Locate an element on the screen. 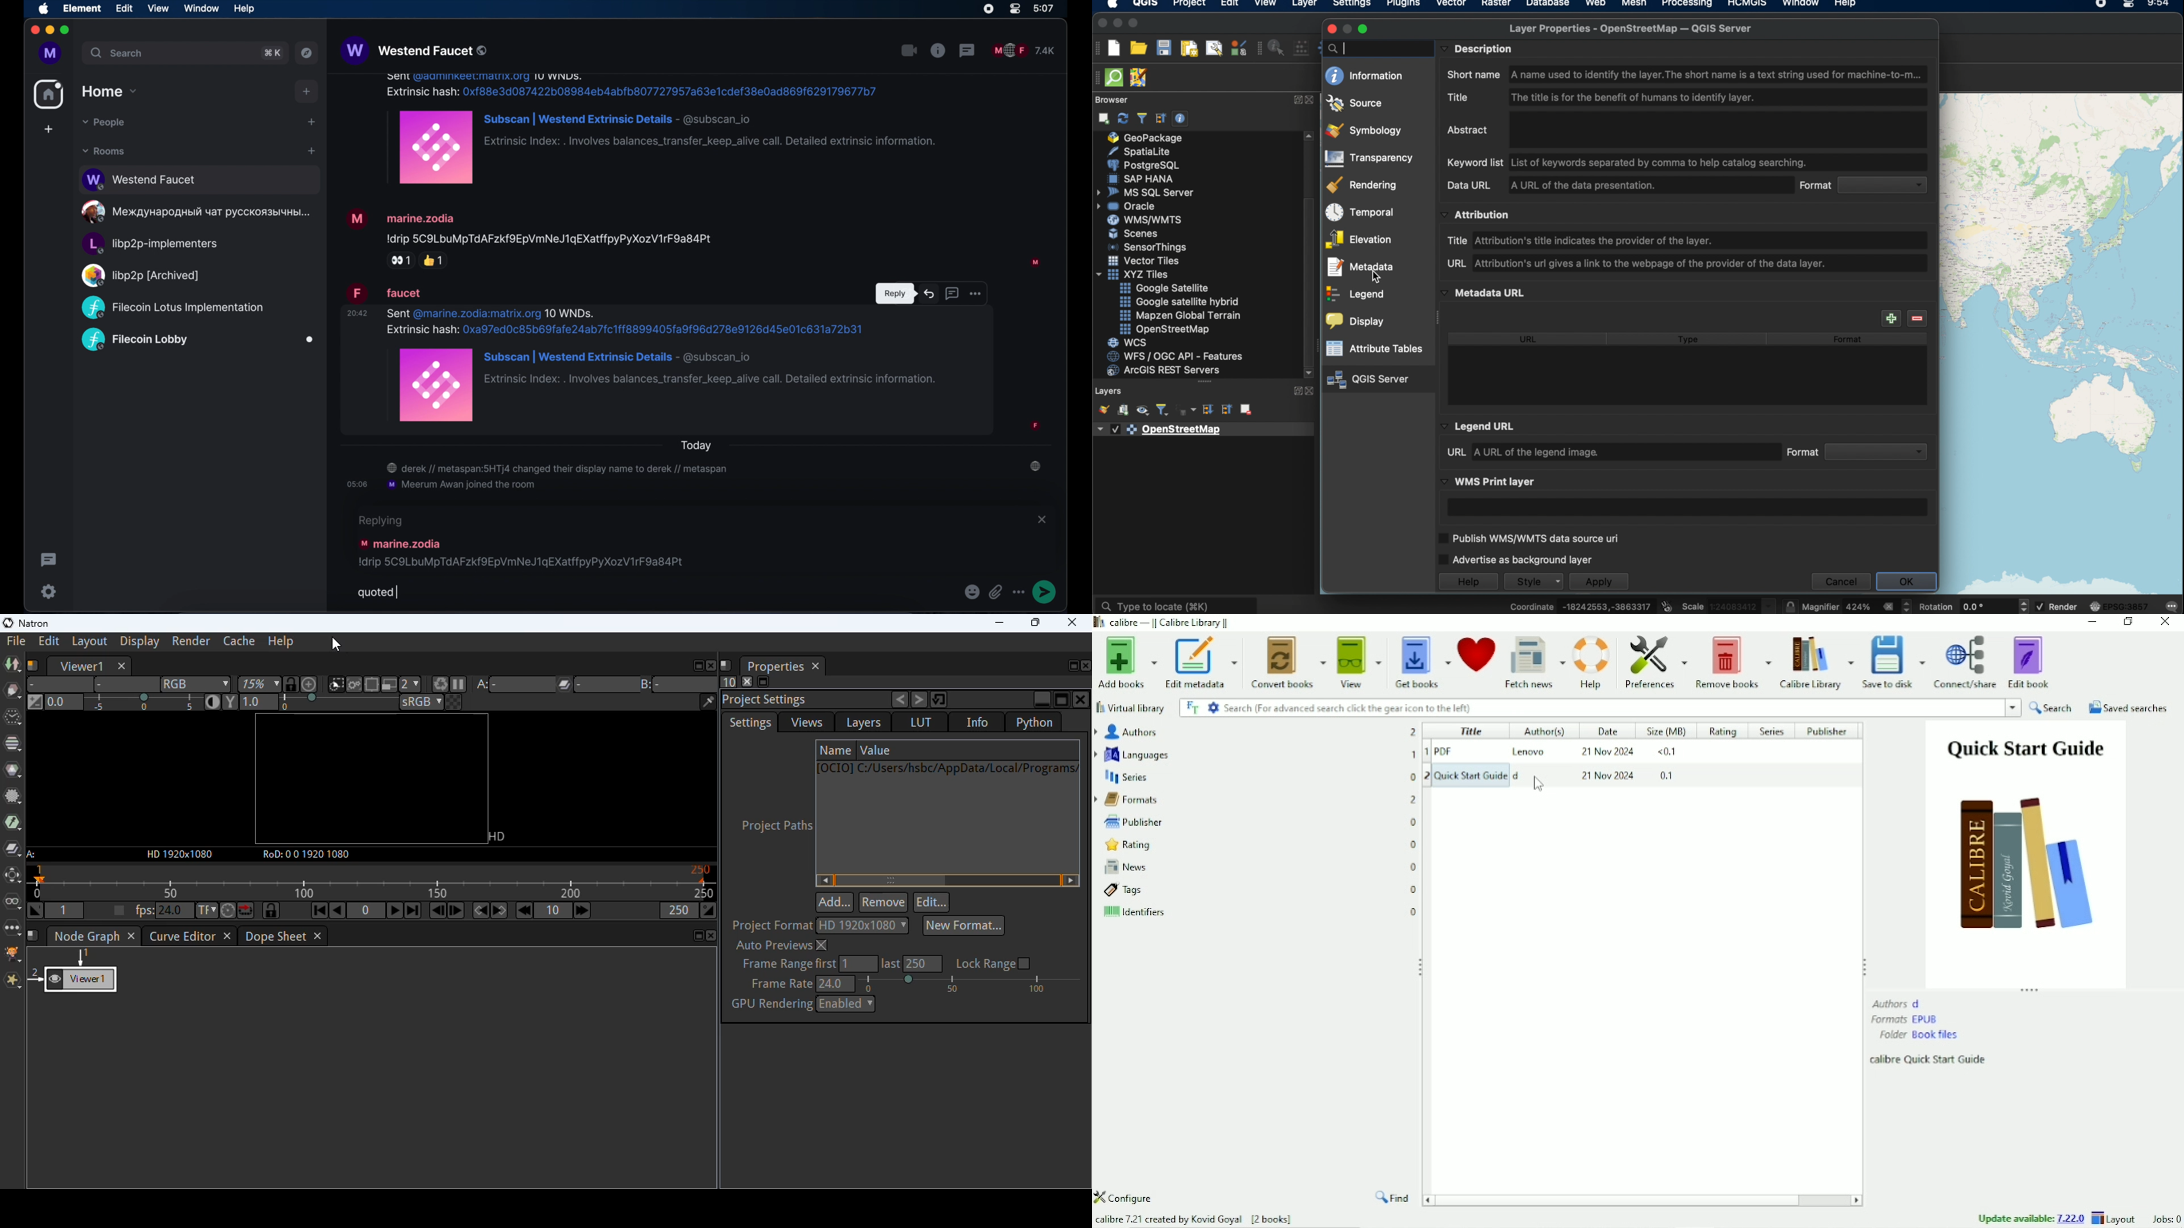 The image size is (2184, 1232). close is located at coordinates (34, 30).